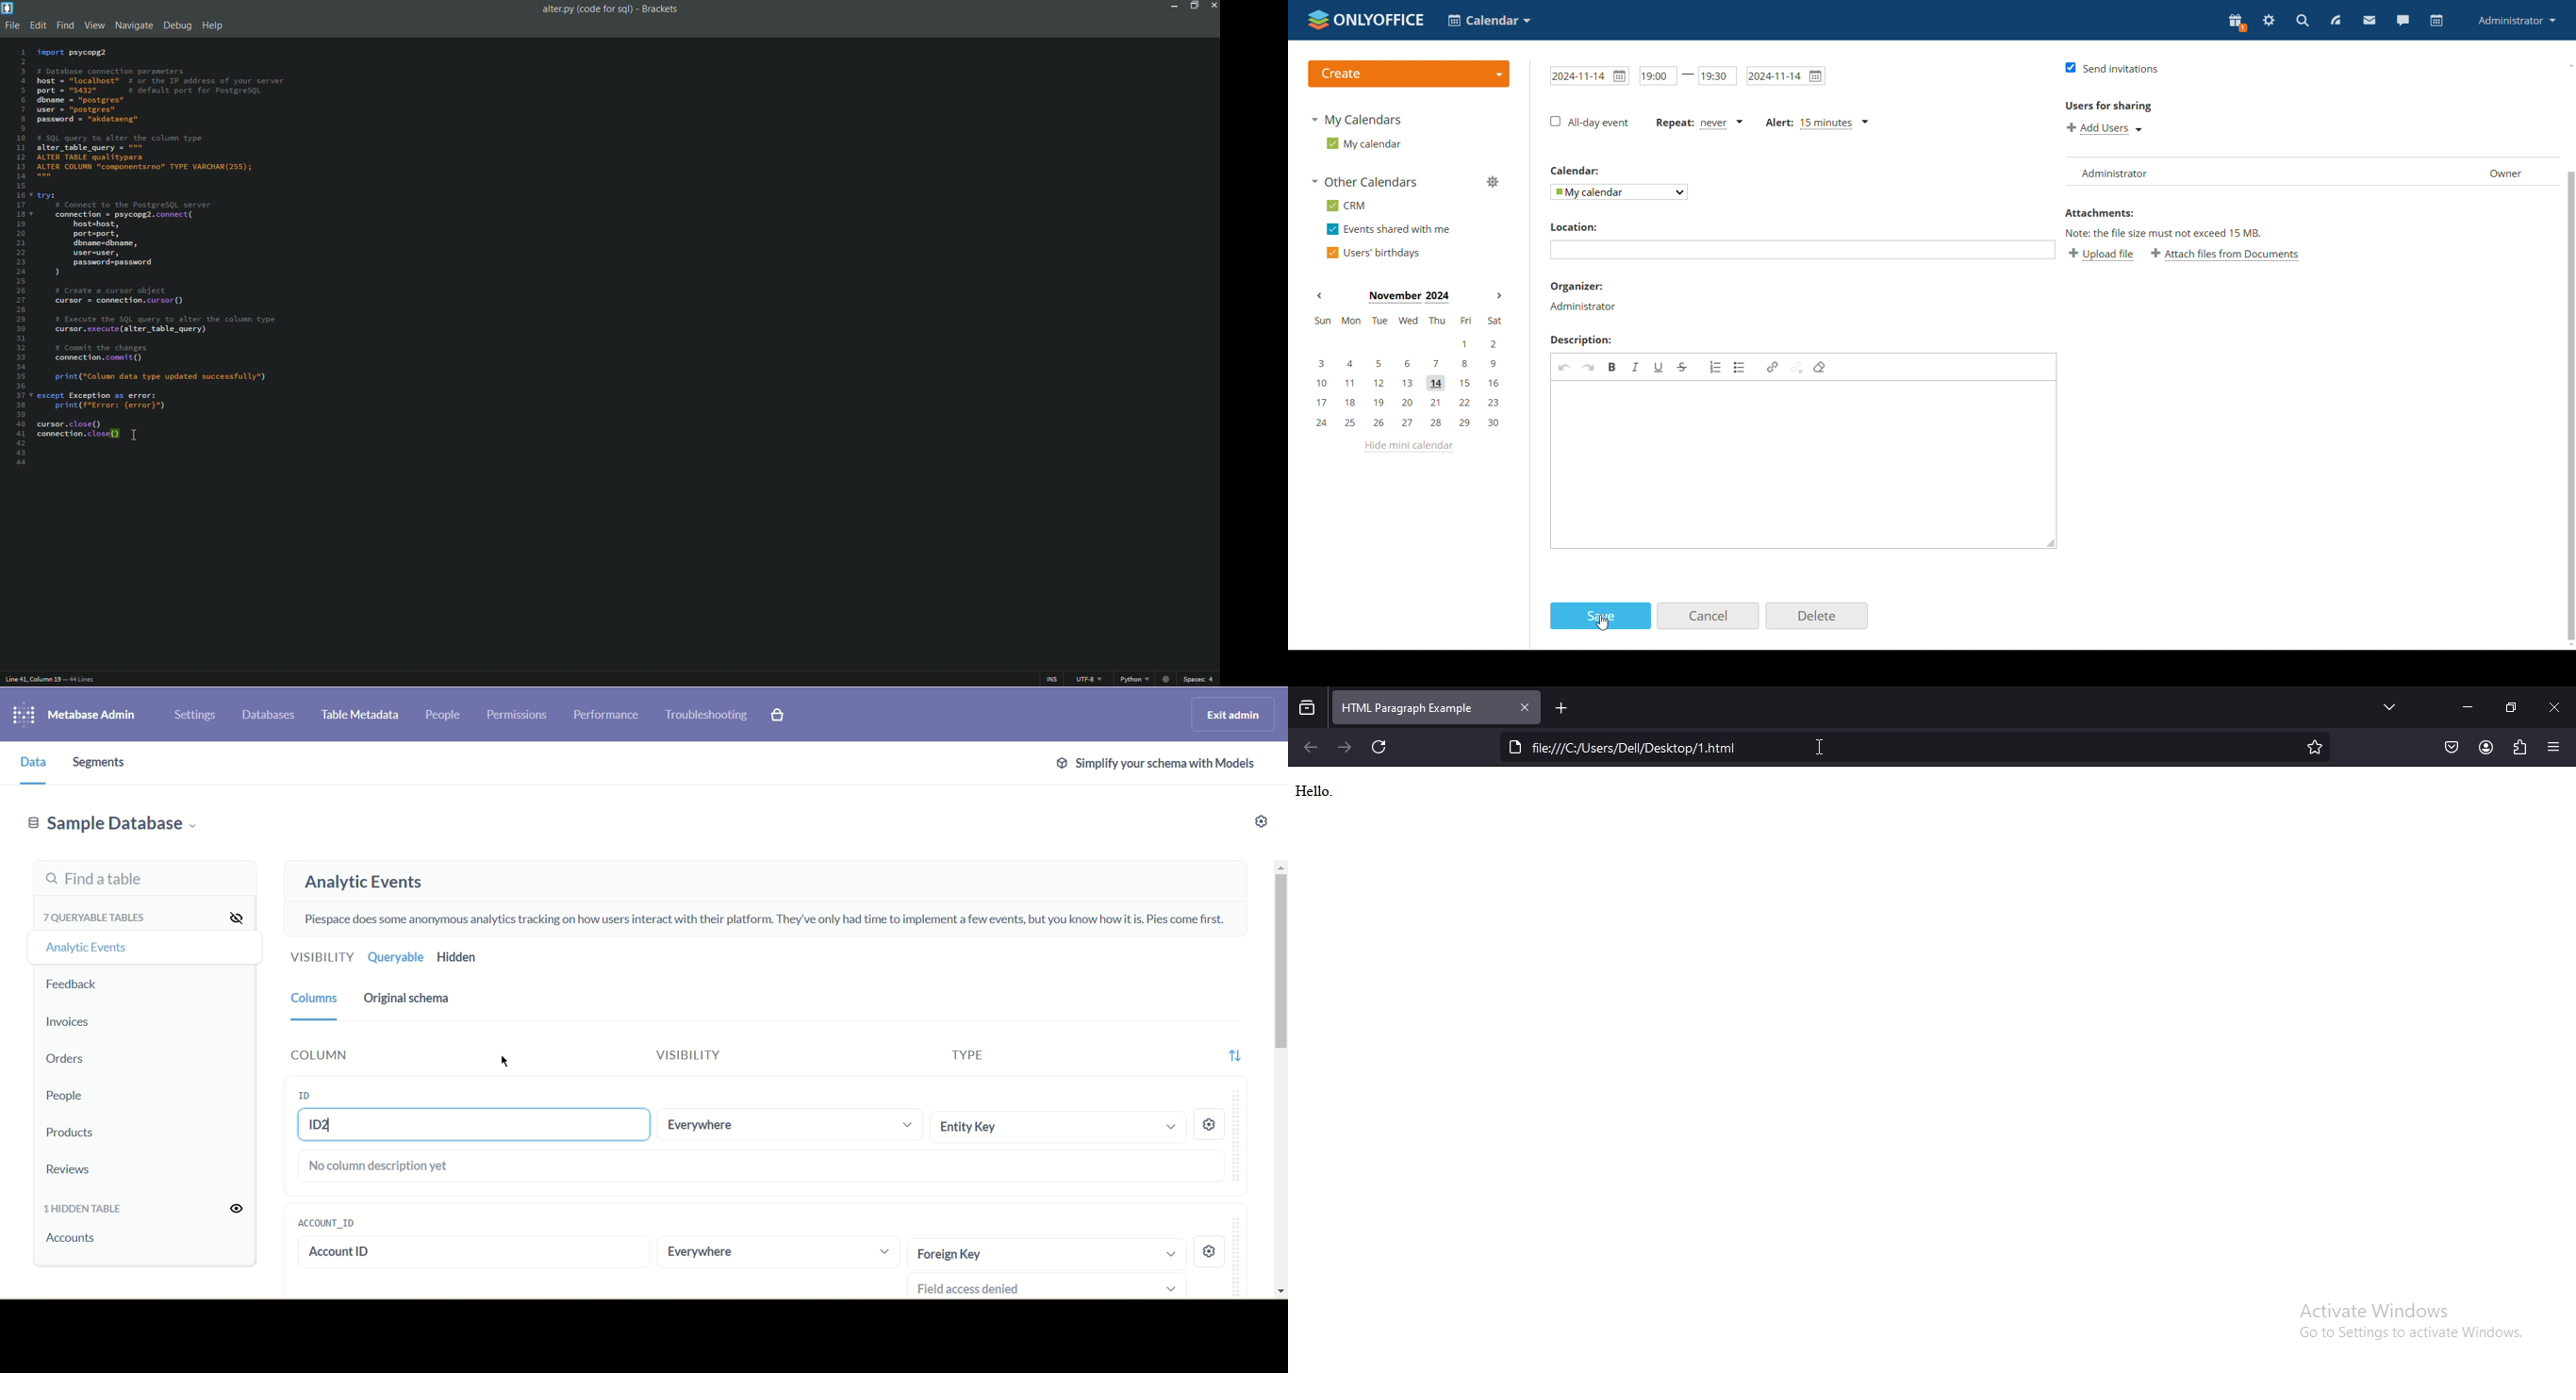 The height and width of the screenshot is (1400, 2576). What do you see at coordinates (78, 986) in the screenshot?
I see `Feedback` at bounding box center [78, 986].